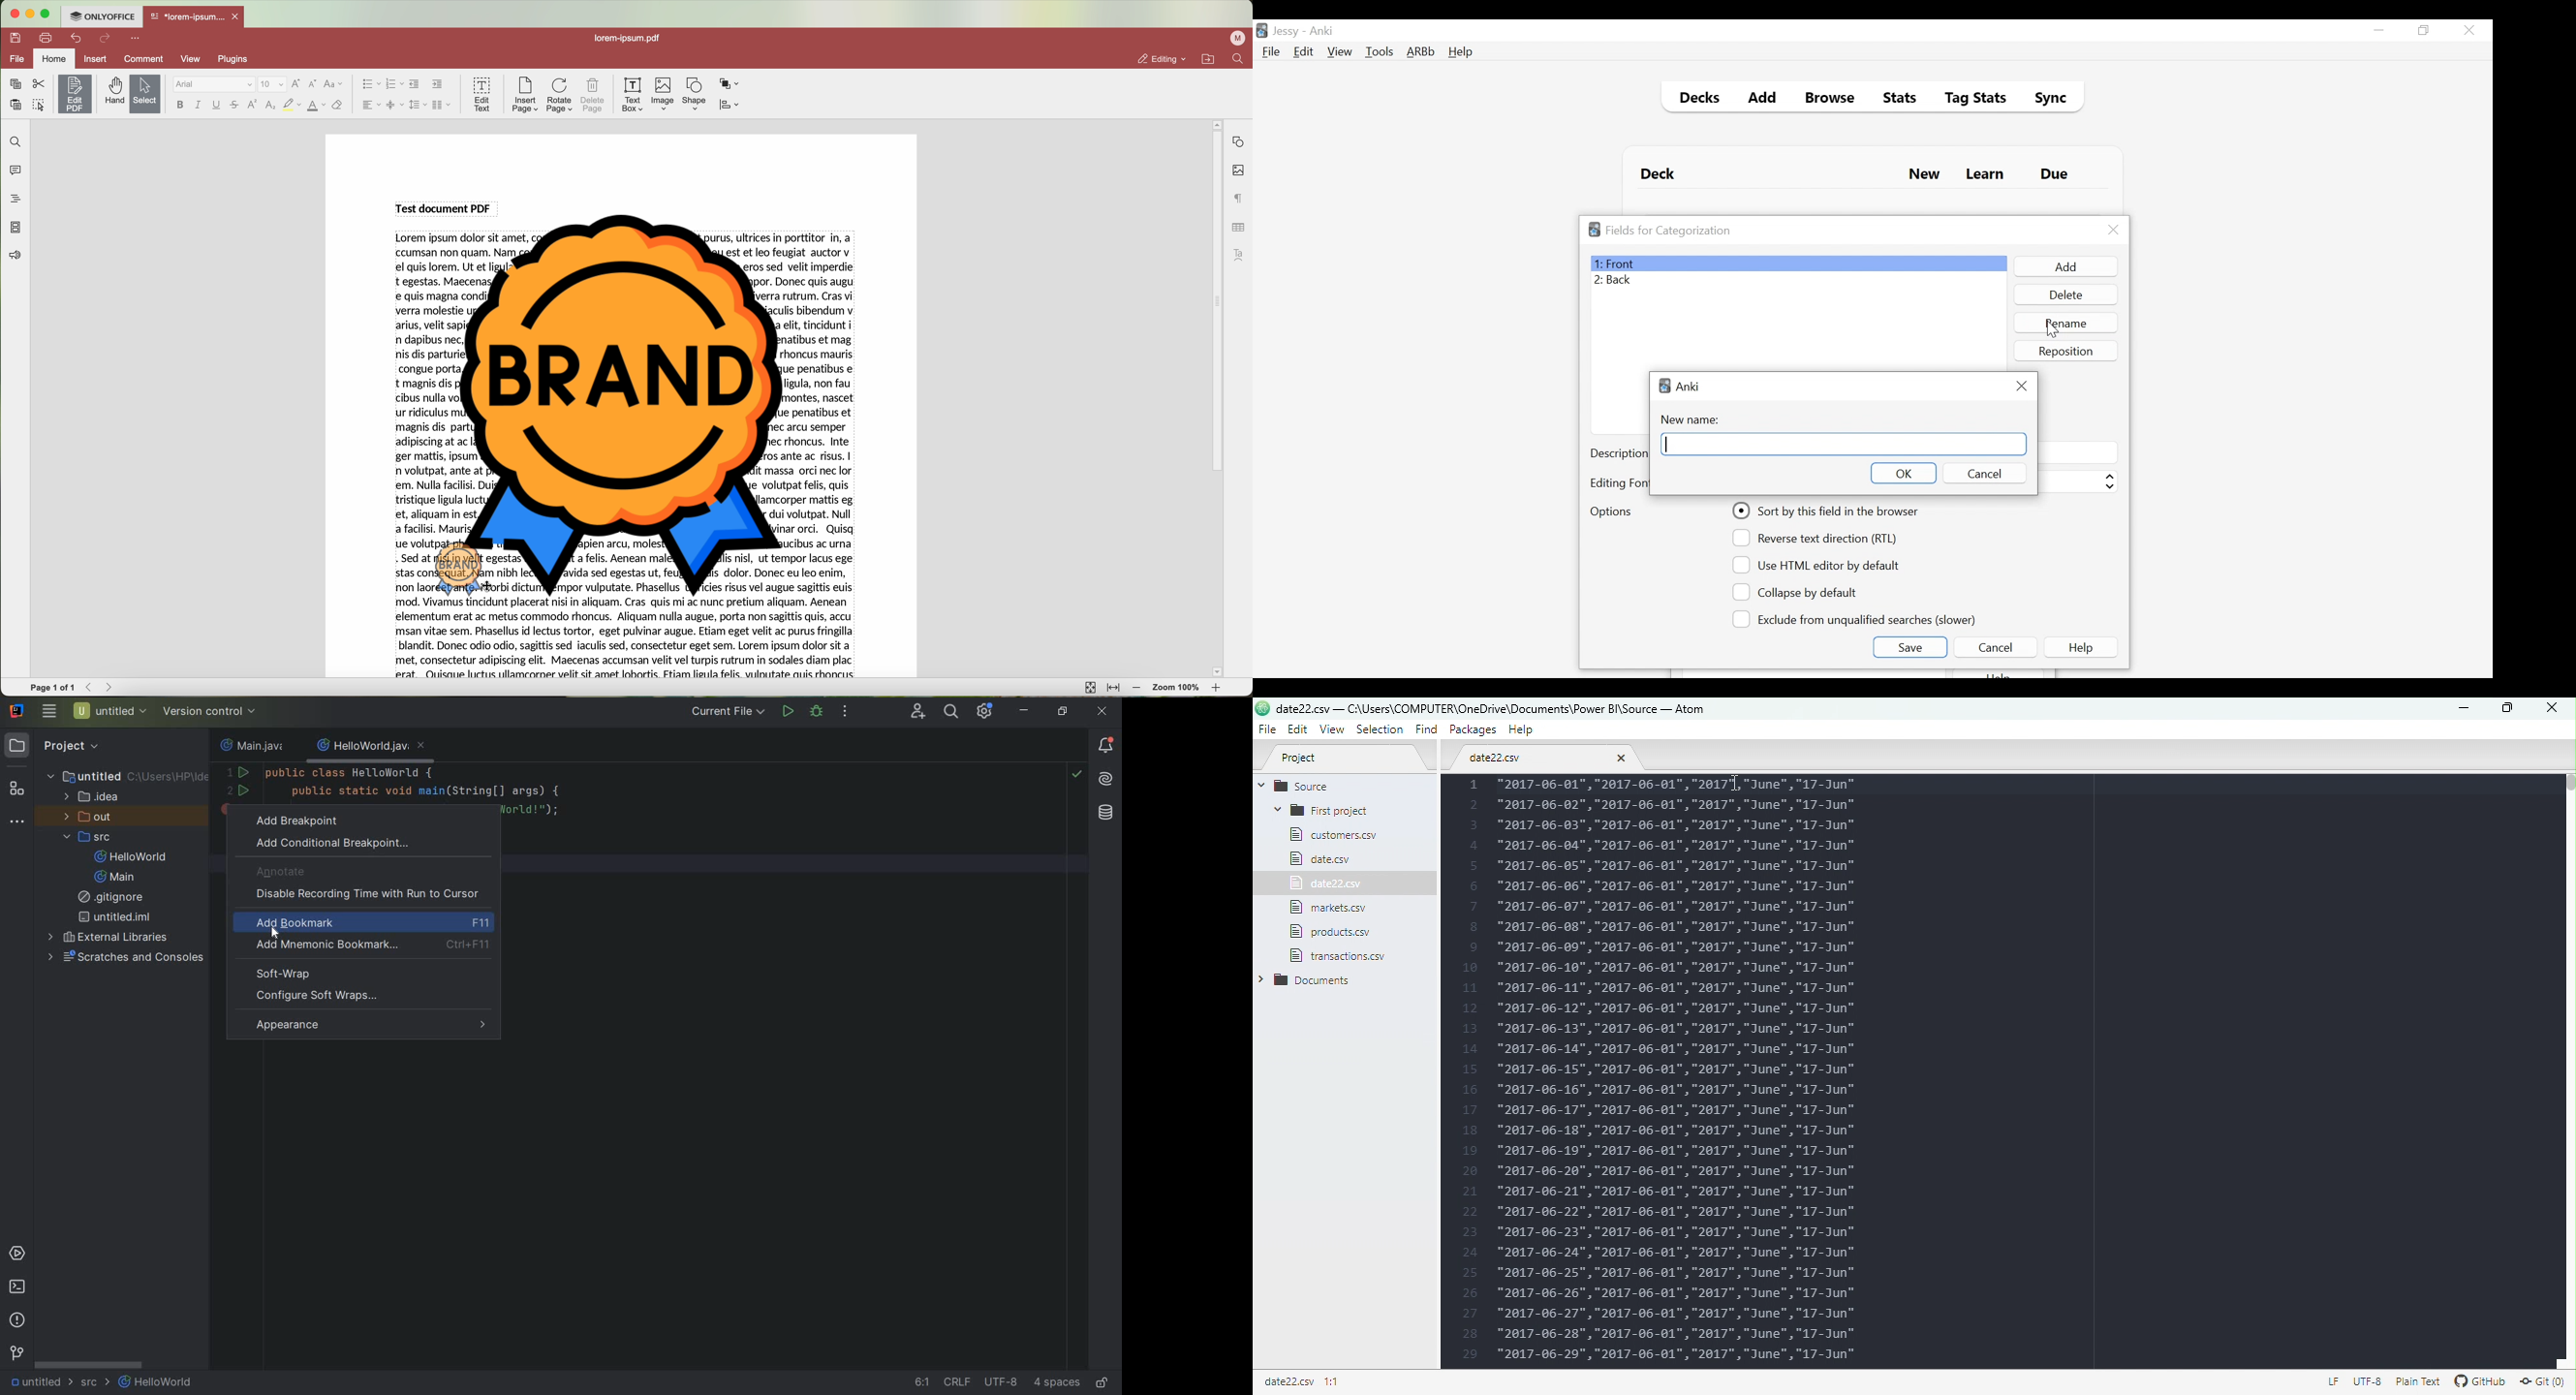  Describe the element at coordinates (158, 1384) in the screenshot. I see `HelloWorld` at that location.